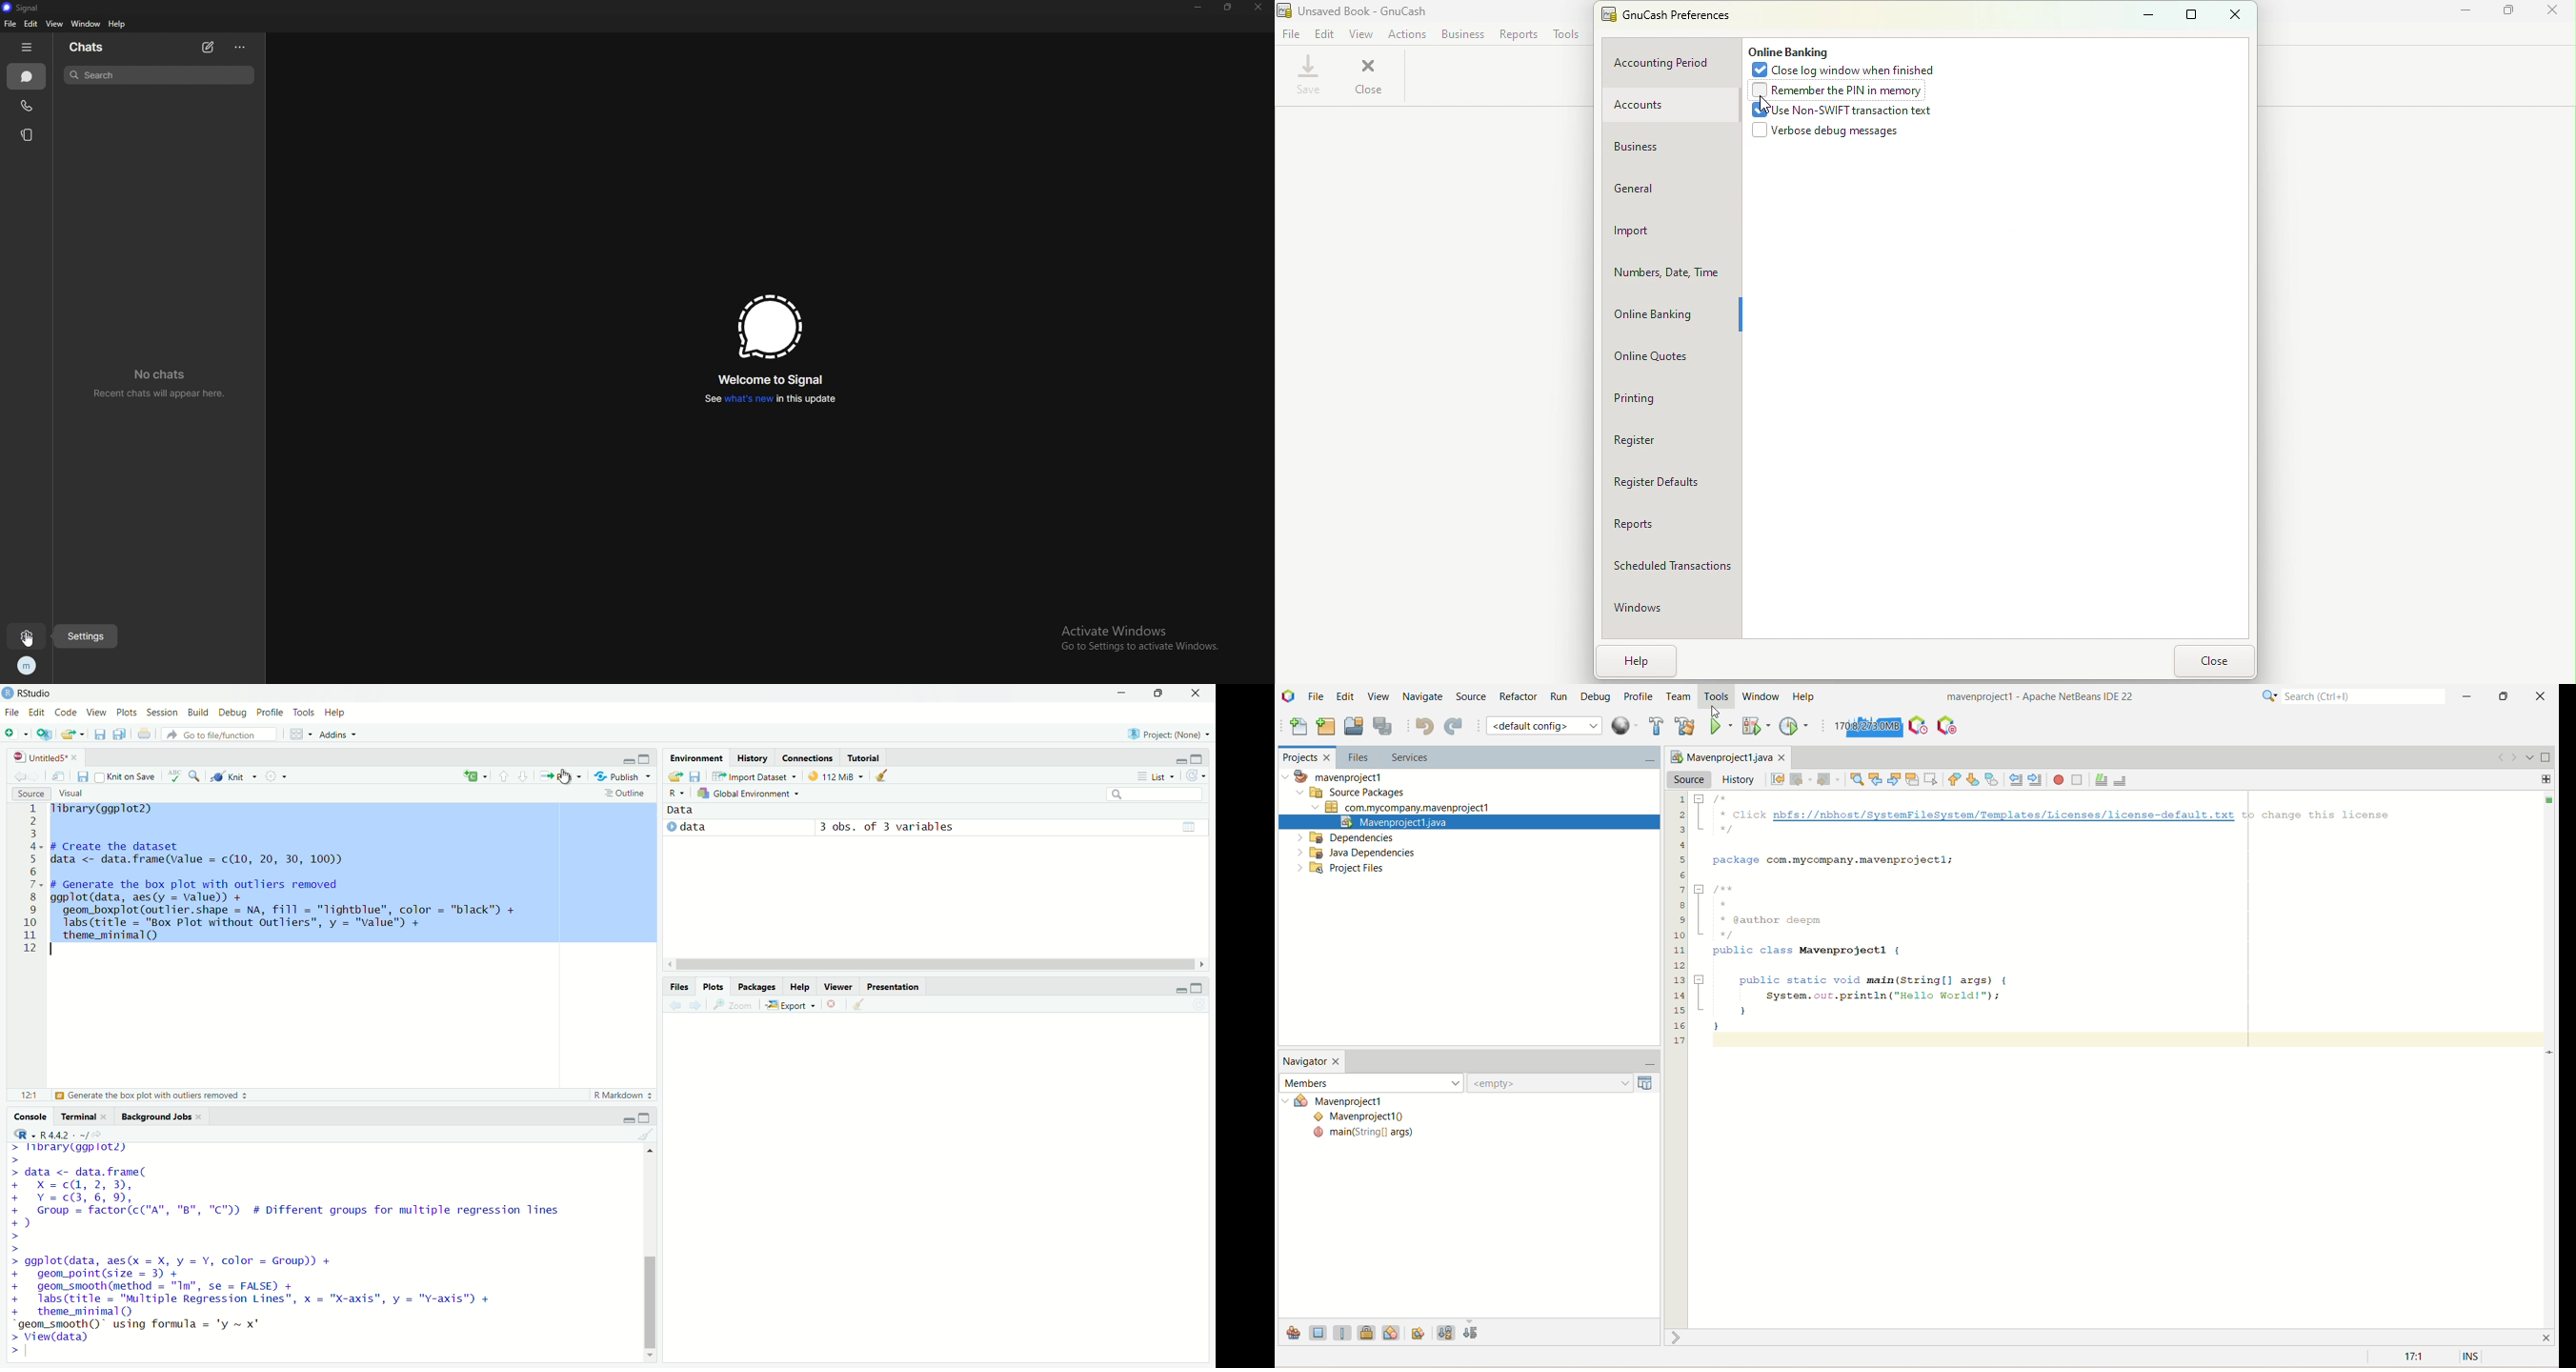 The image size is (2576, 1372). What do you see at coordinates (163, 1117) in the screenshot?
I see `Background Jobs` at bounding box center [163, 1117].